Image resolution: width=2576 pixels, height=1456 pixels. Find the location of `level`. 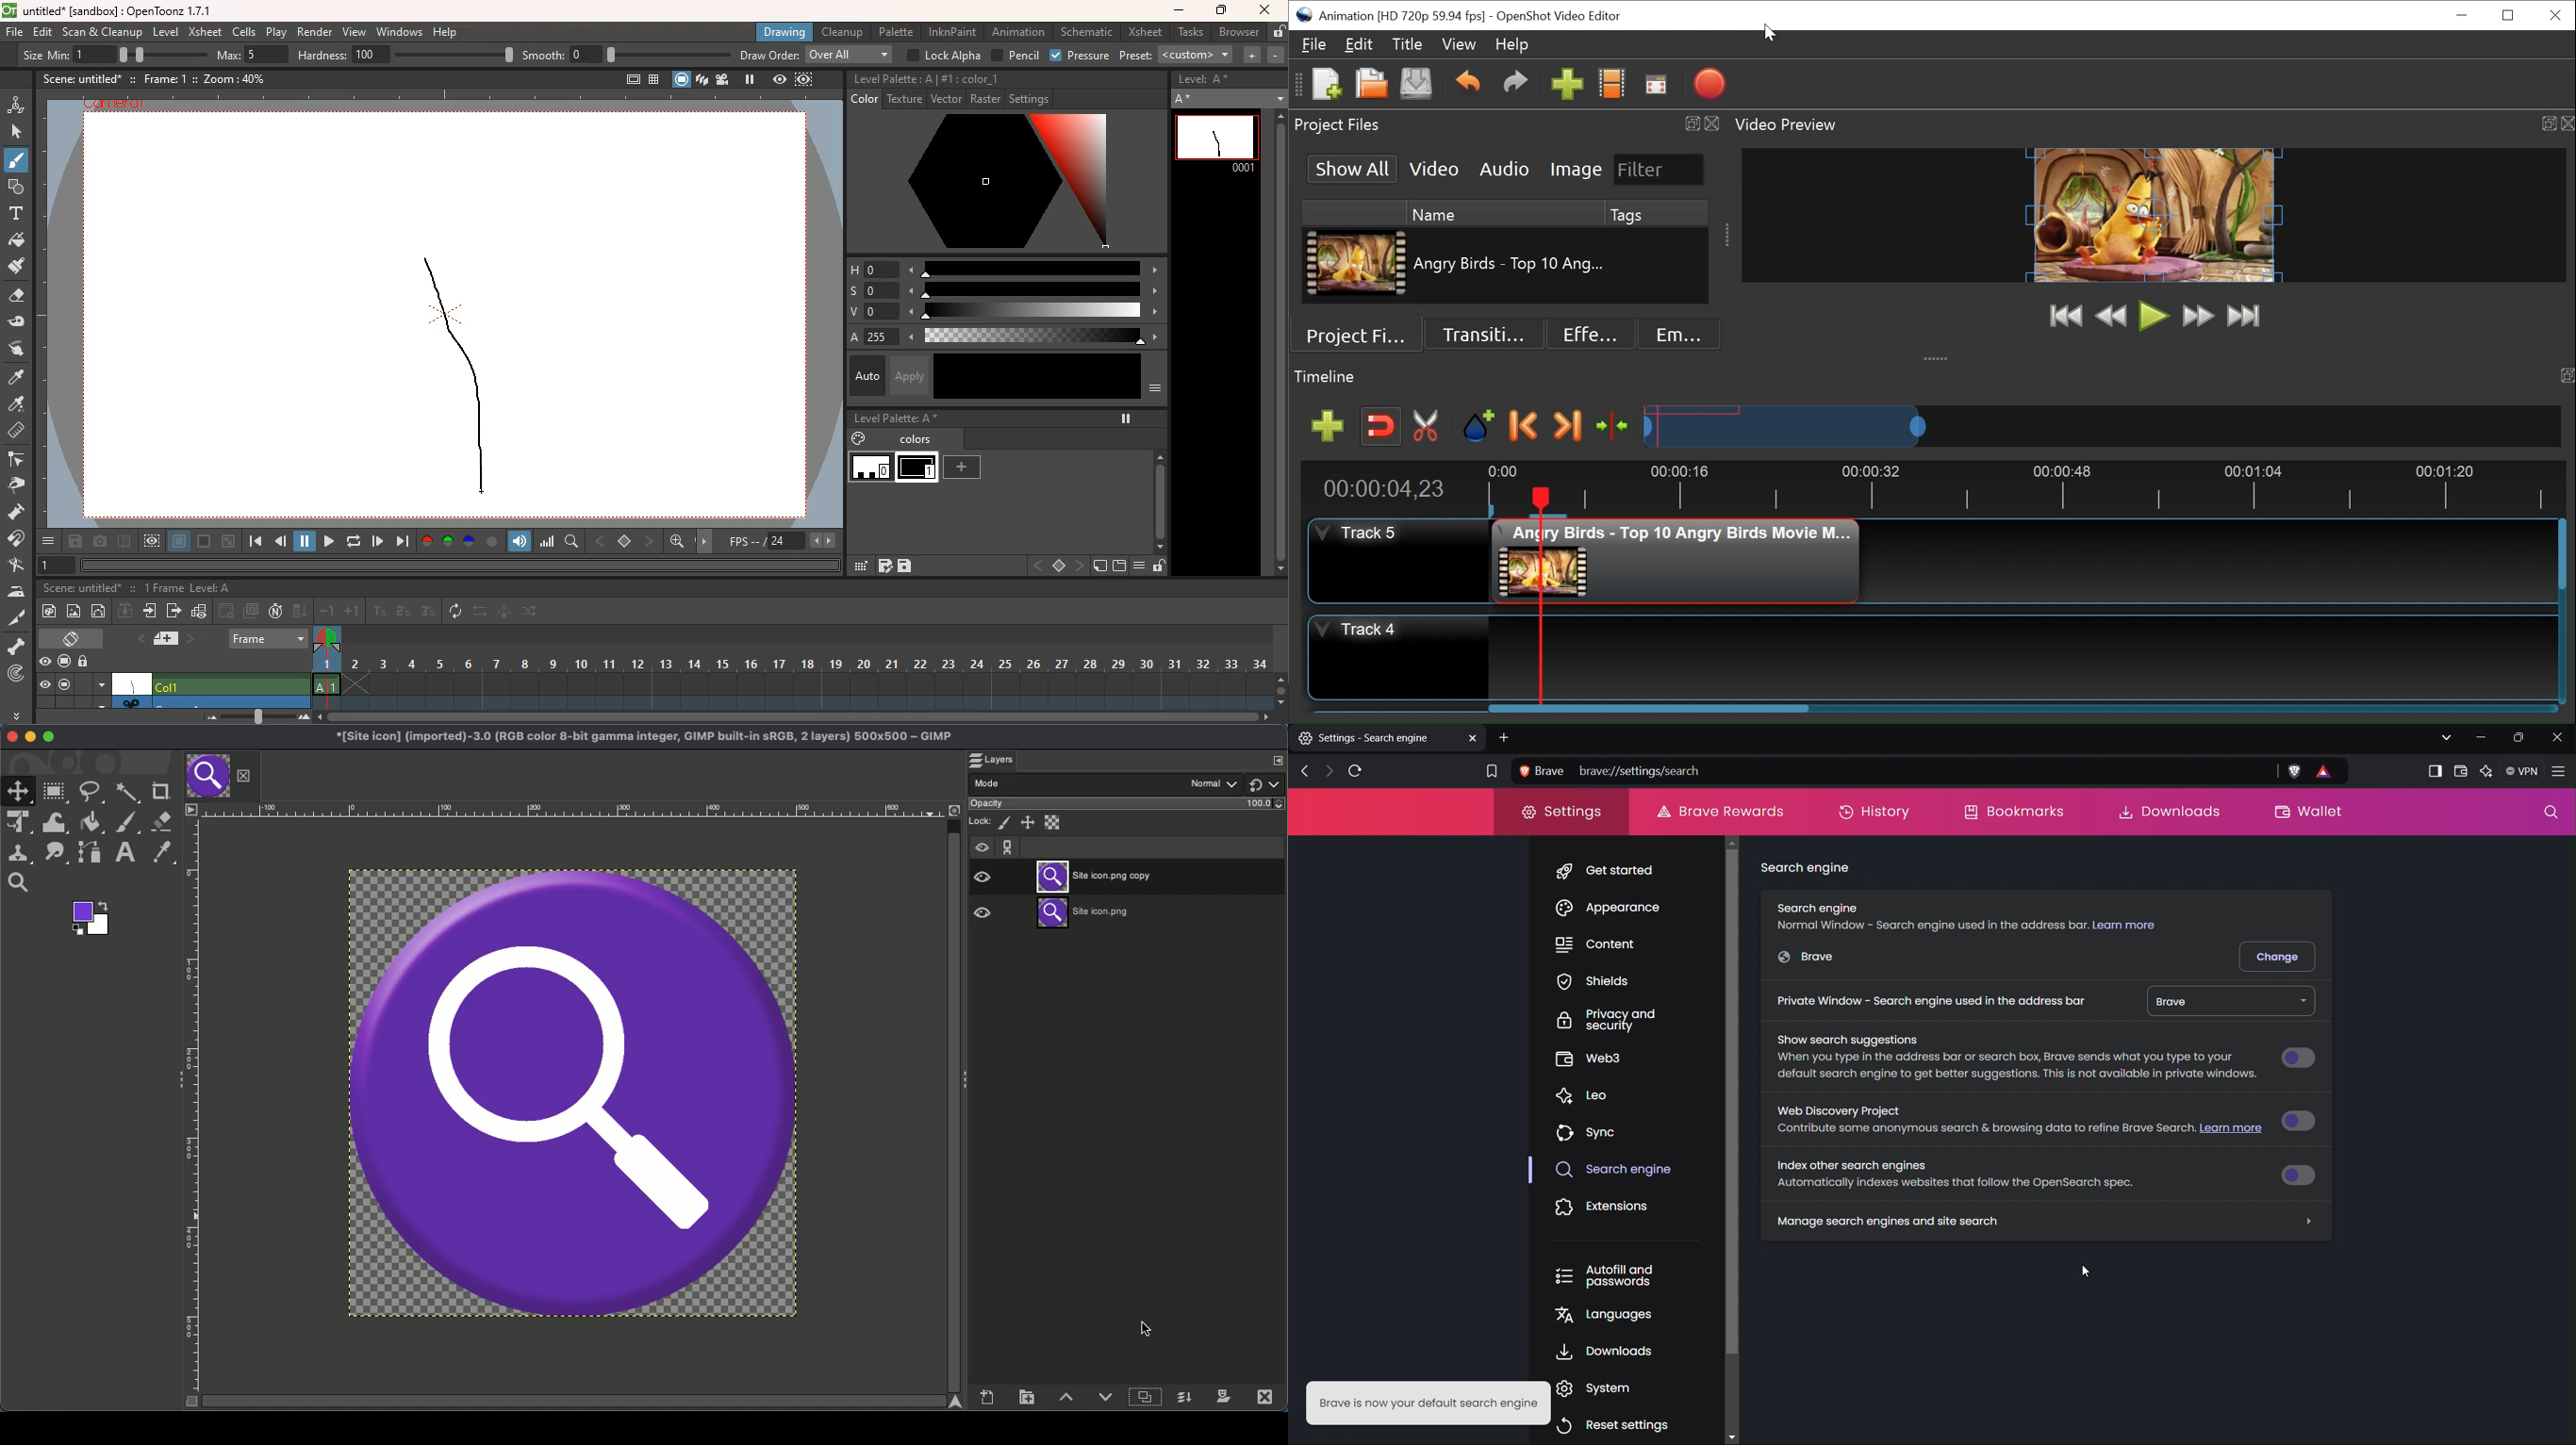

level is located at coordinates (871, 469).